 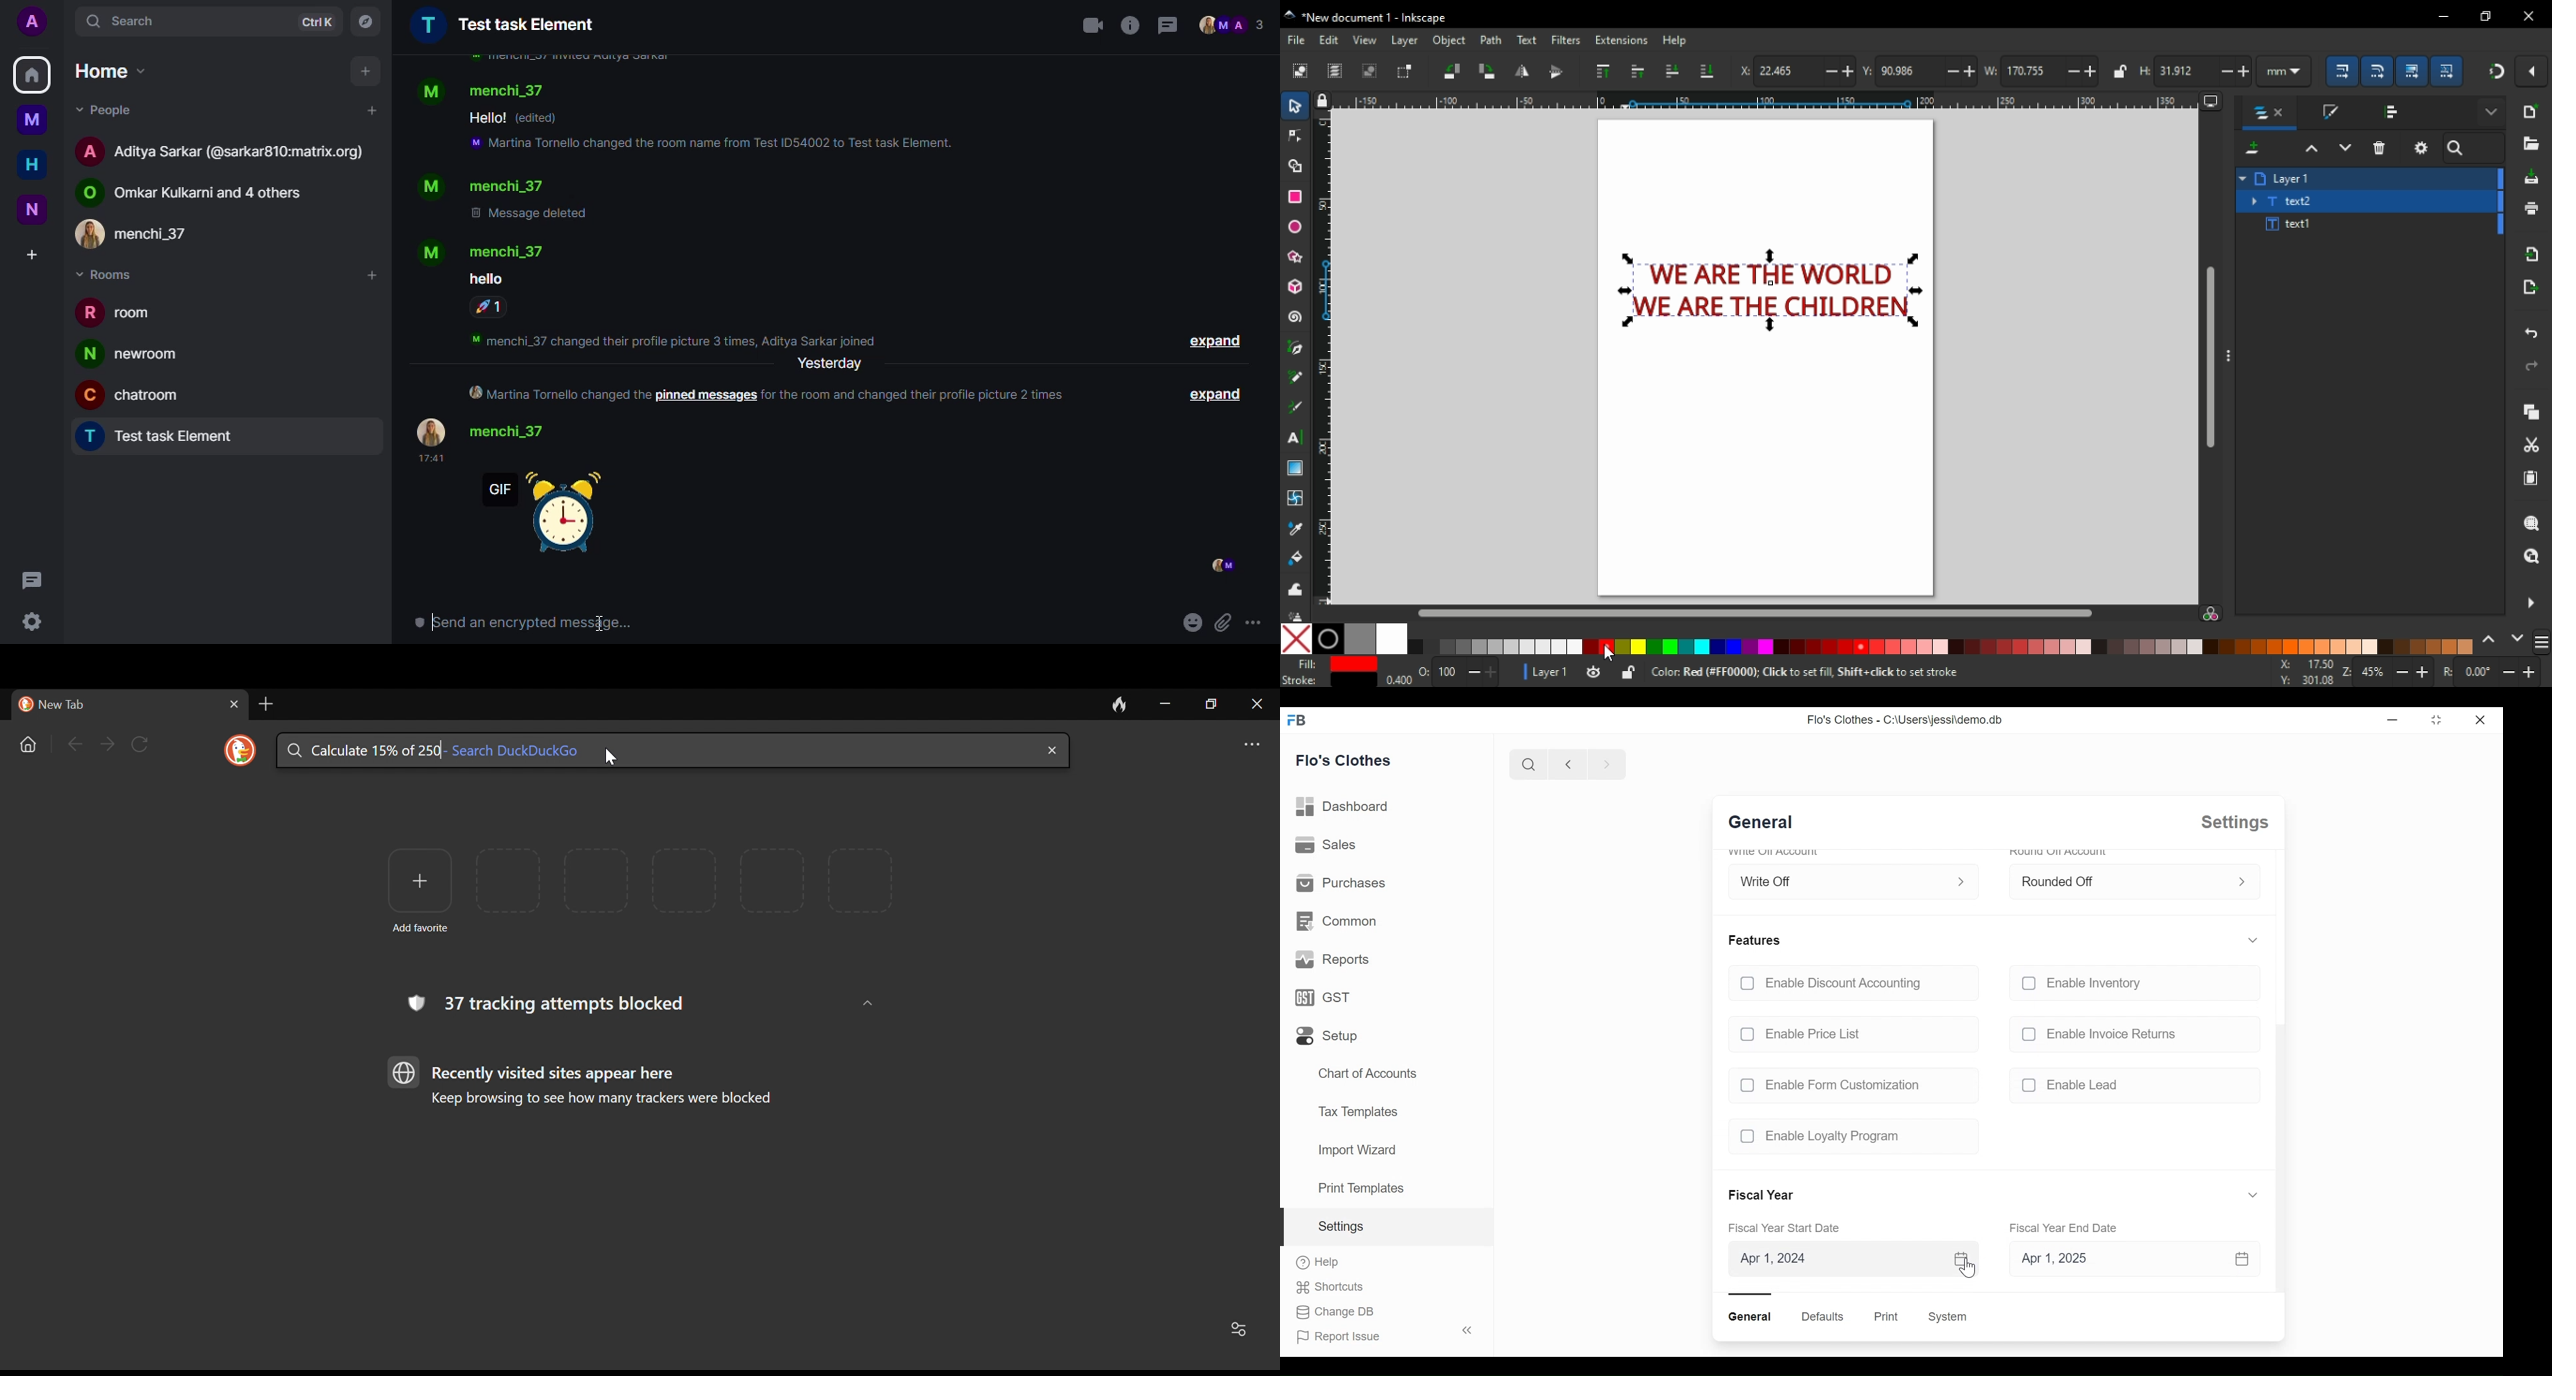 What do you see at coordinates (602, 616) in the screenshot?
I see `cursor` at bounding box center [602, 616].